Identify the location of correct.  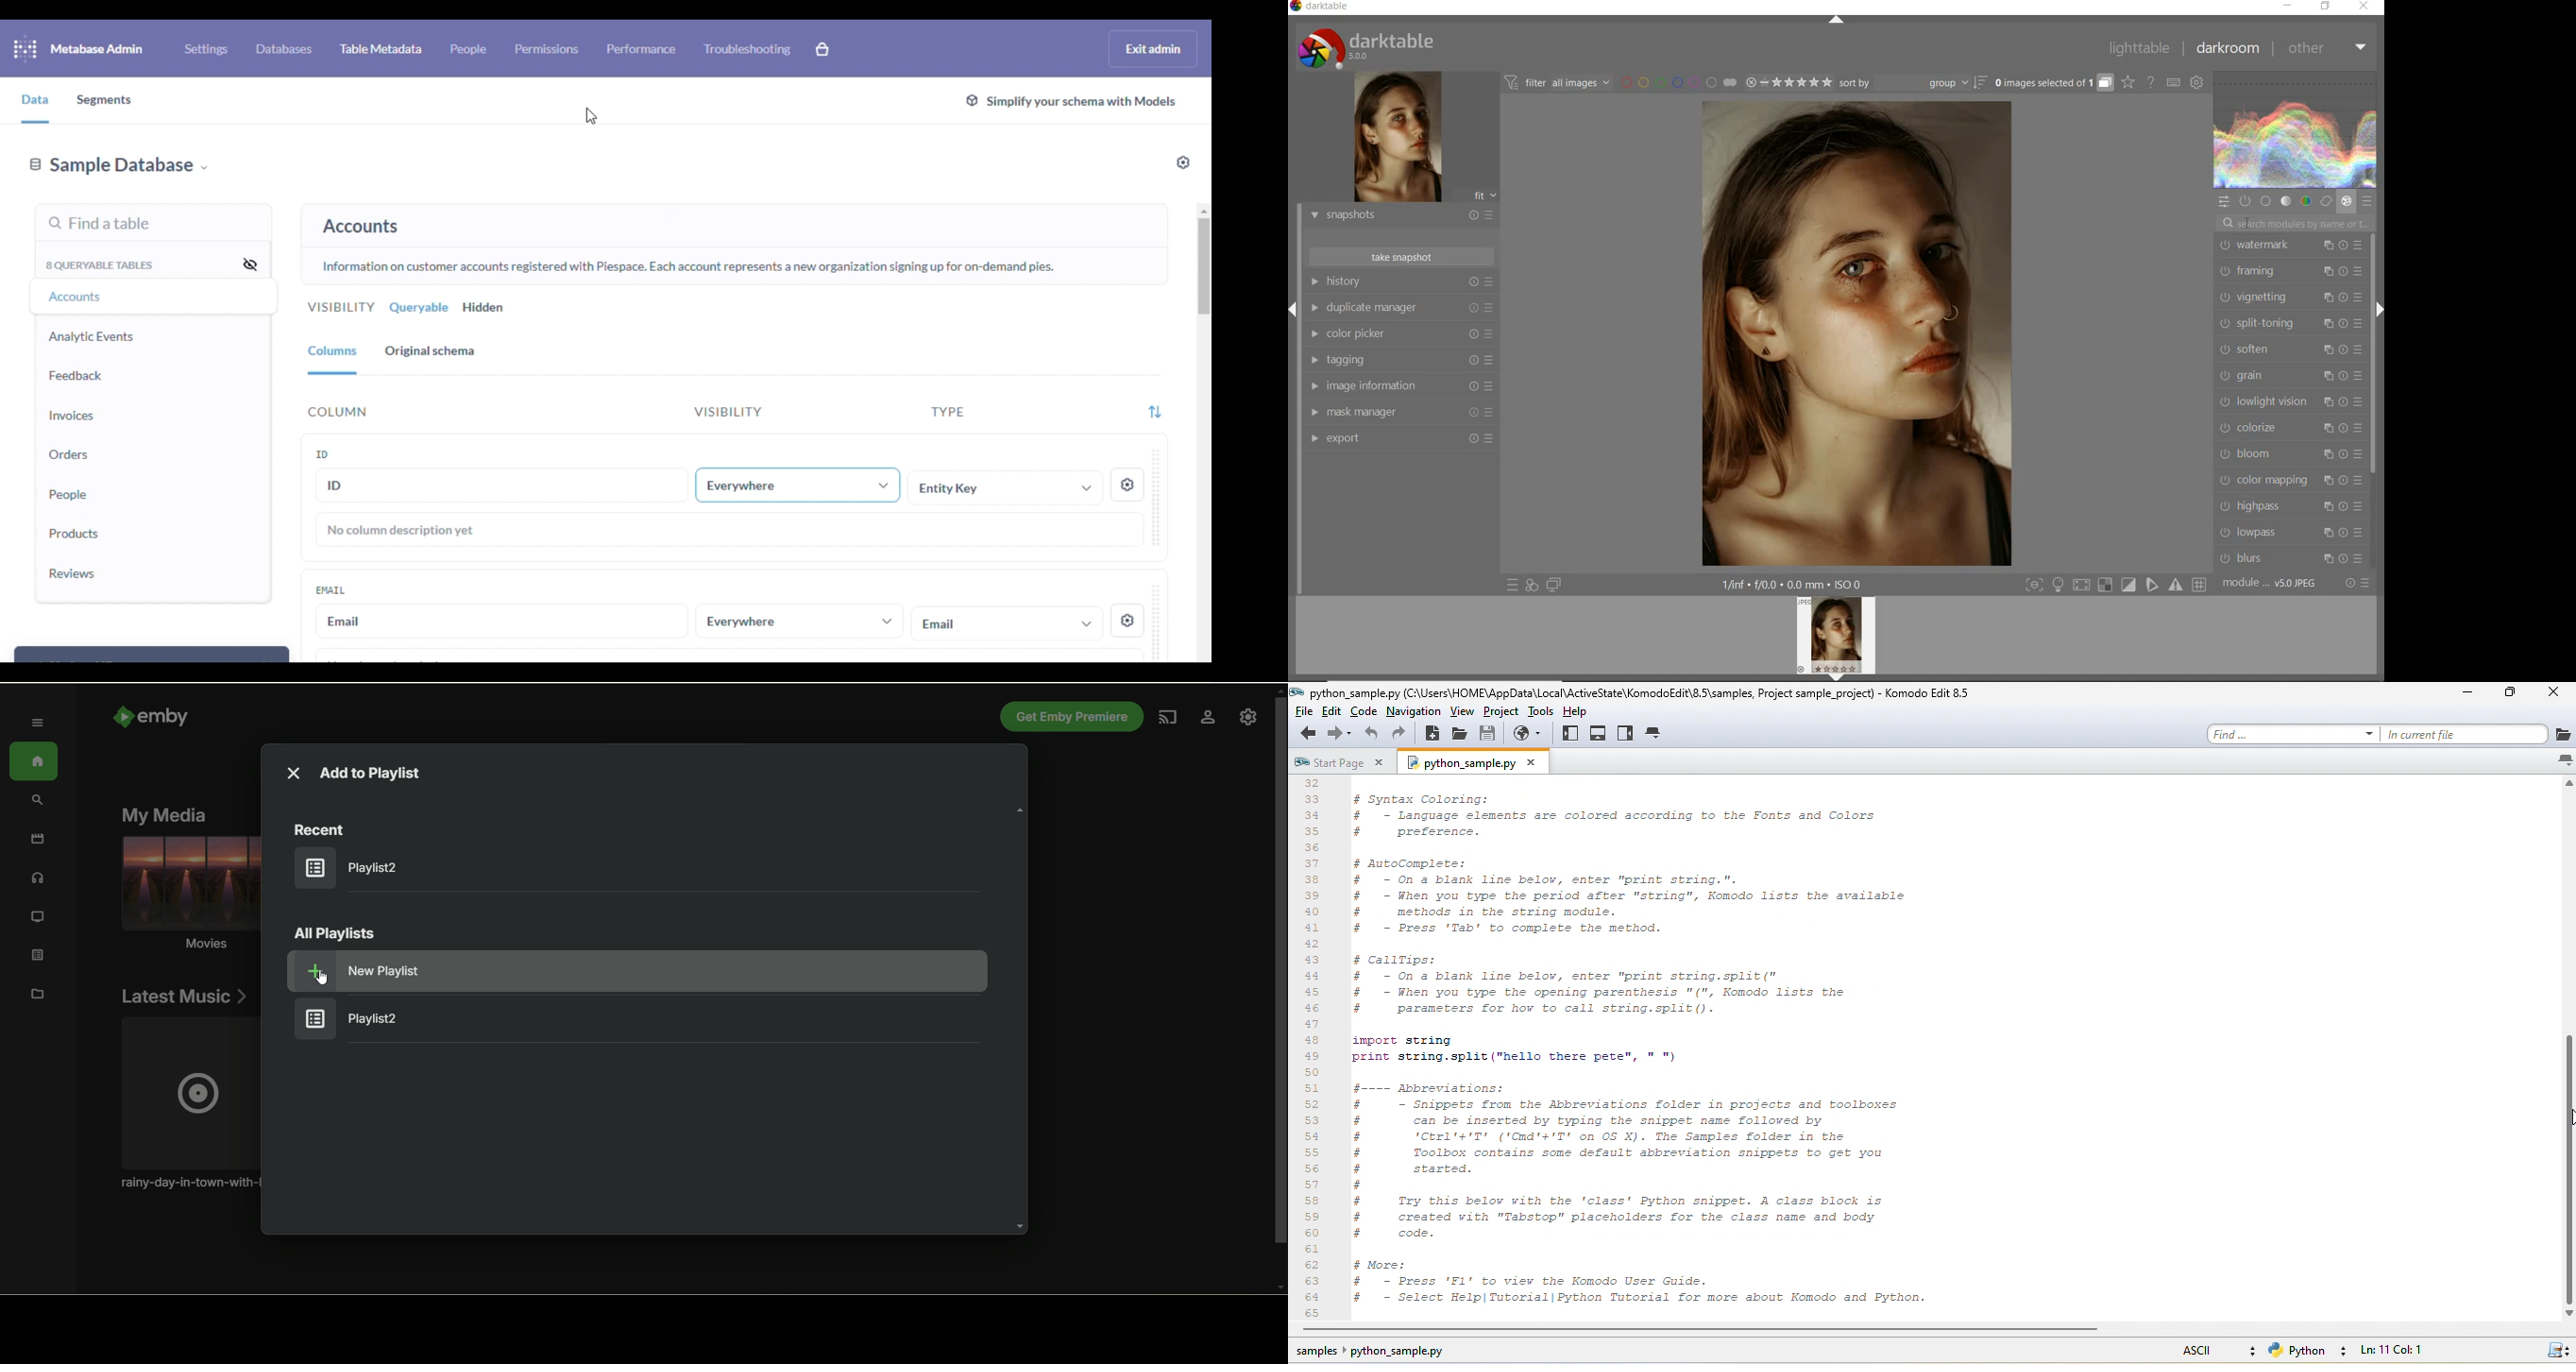
(2328, 200).